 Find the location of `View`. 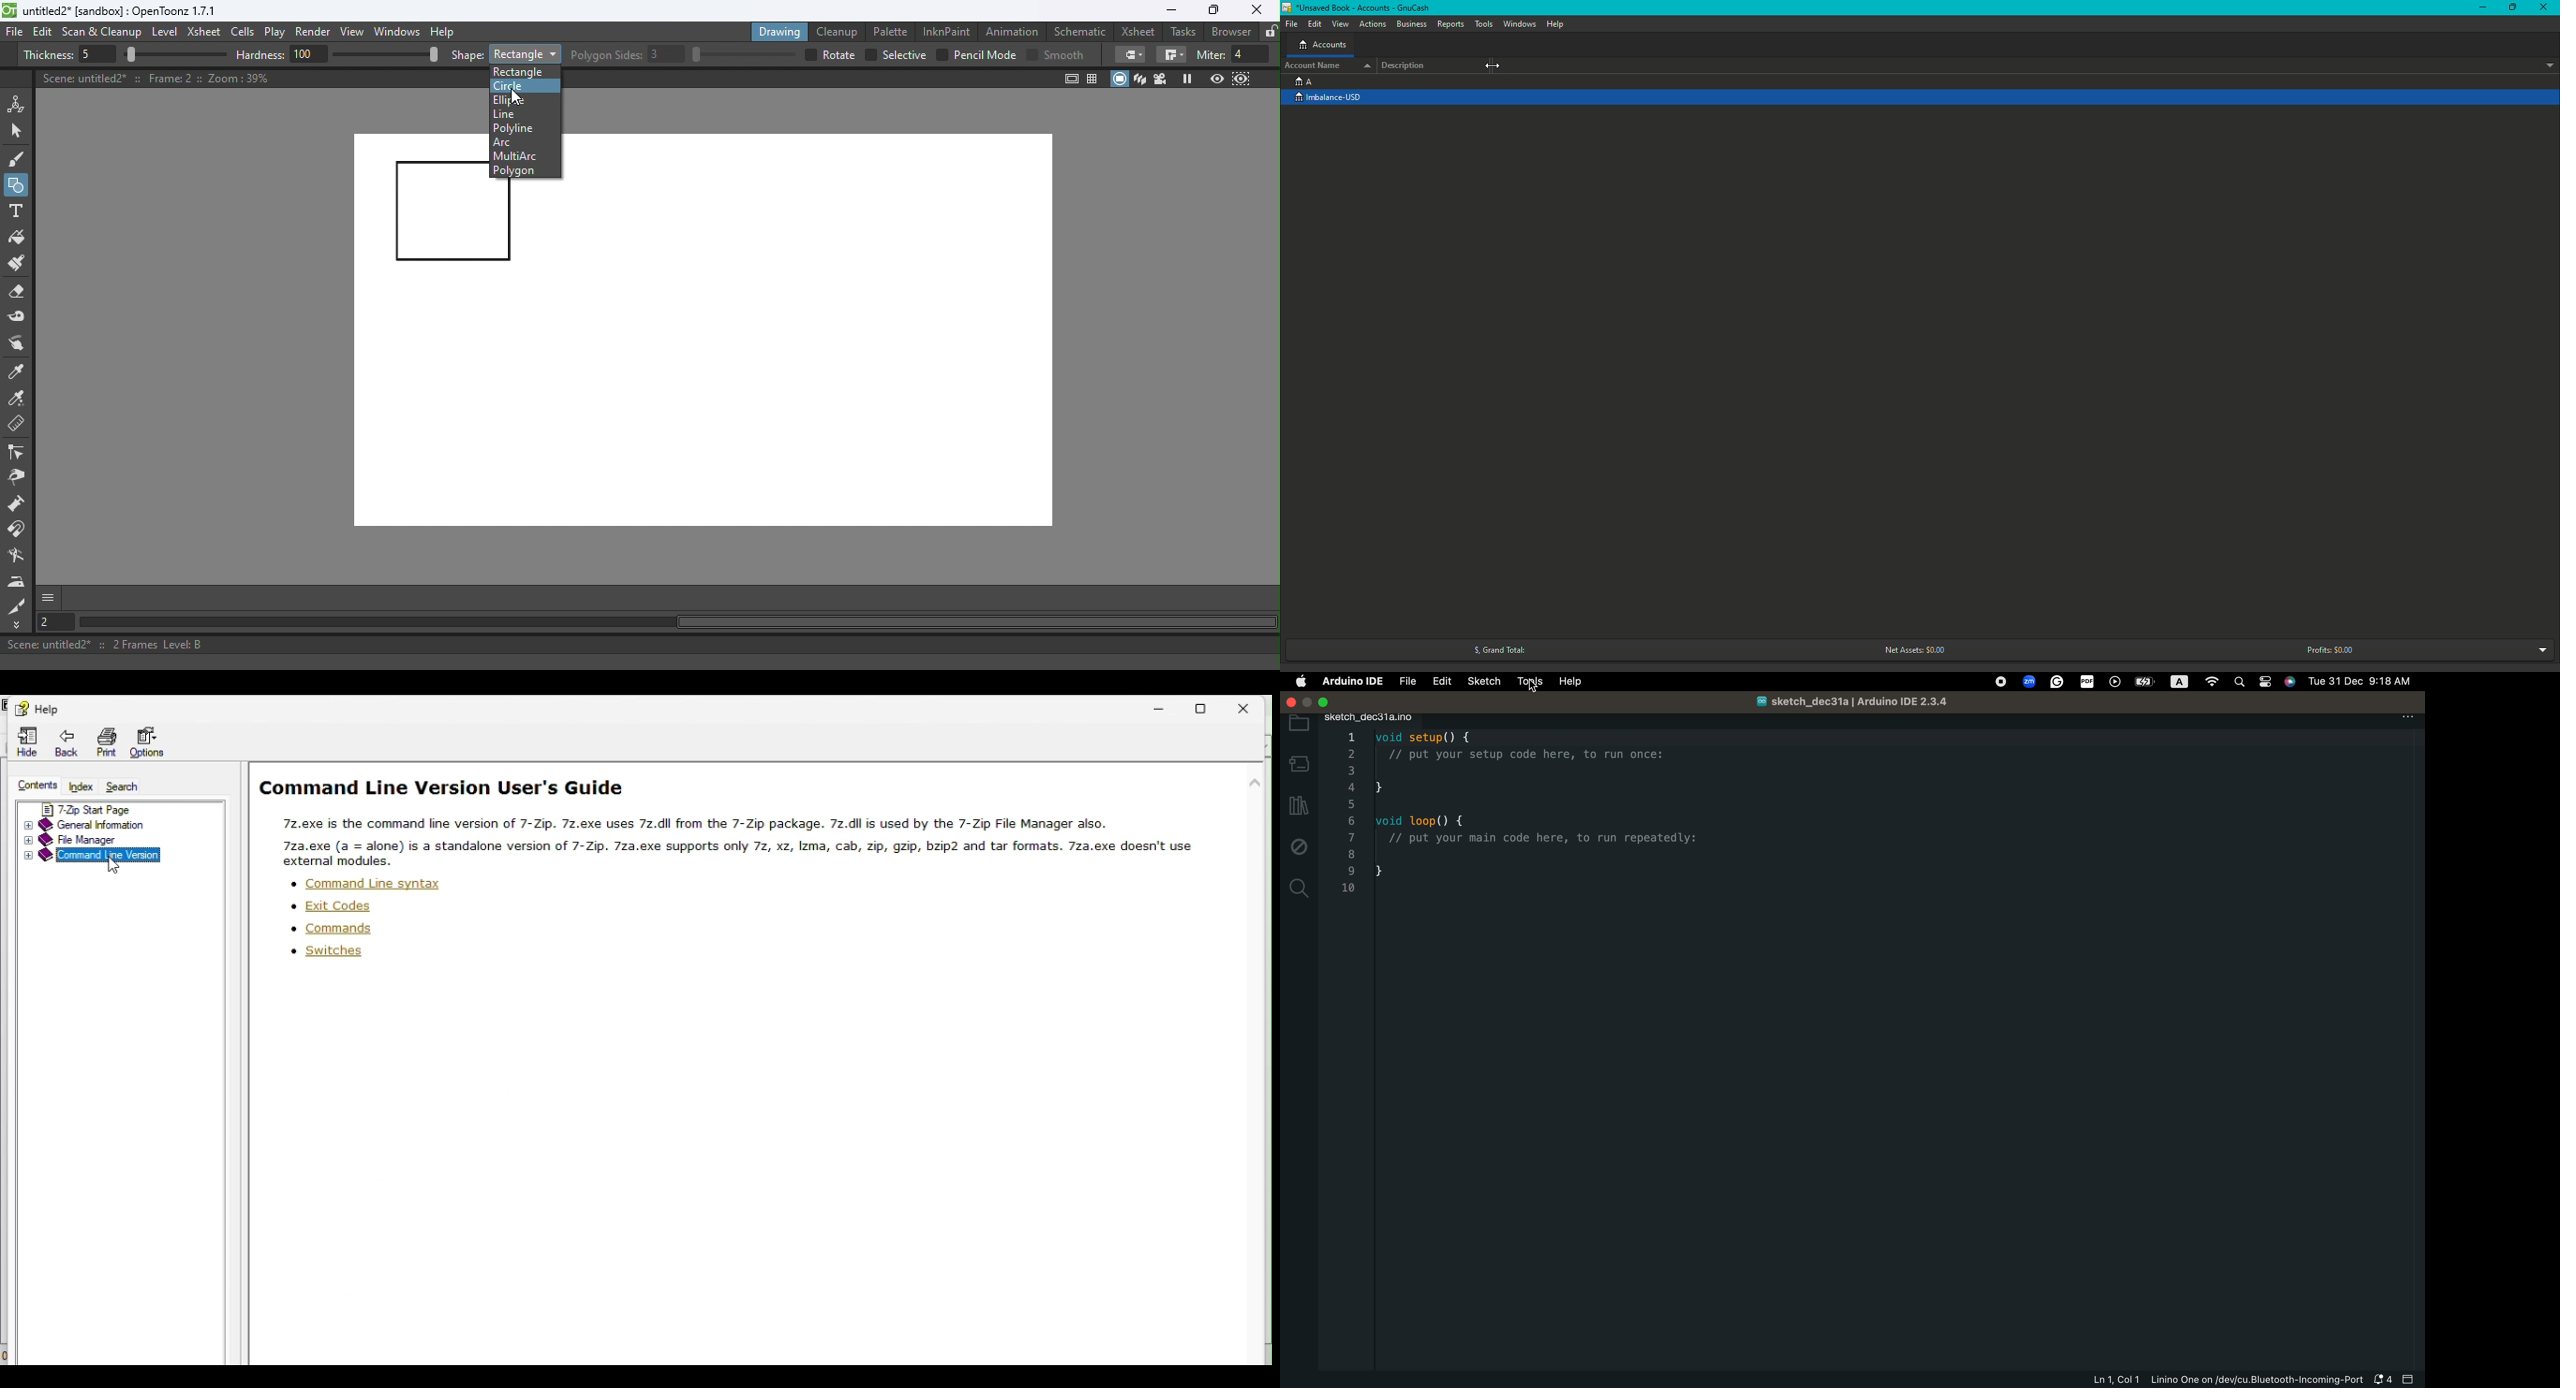

View is located at coordinates (355, 34).